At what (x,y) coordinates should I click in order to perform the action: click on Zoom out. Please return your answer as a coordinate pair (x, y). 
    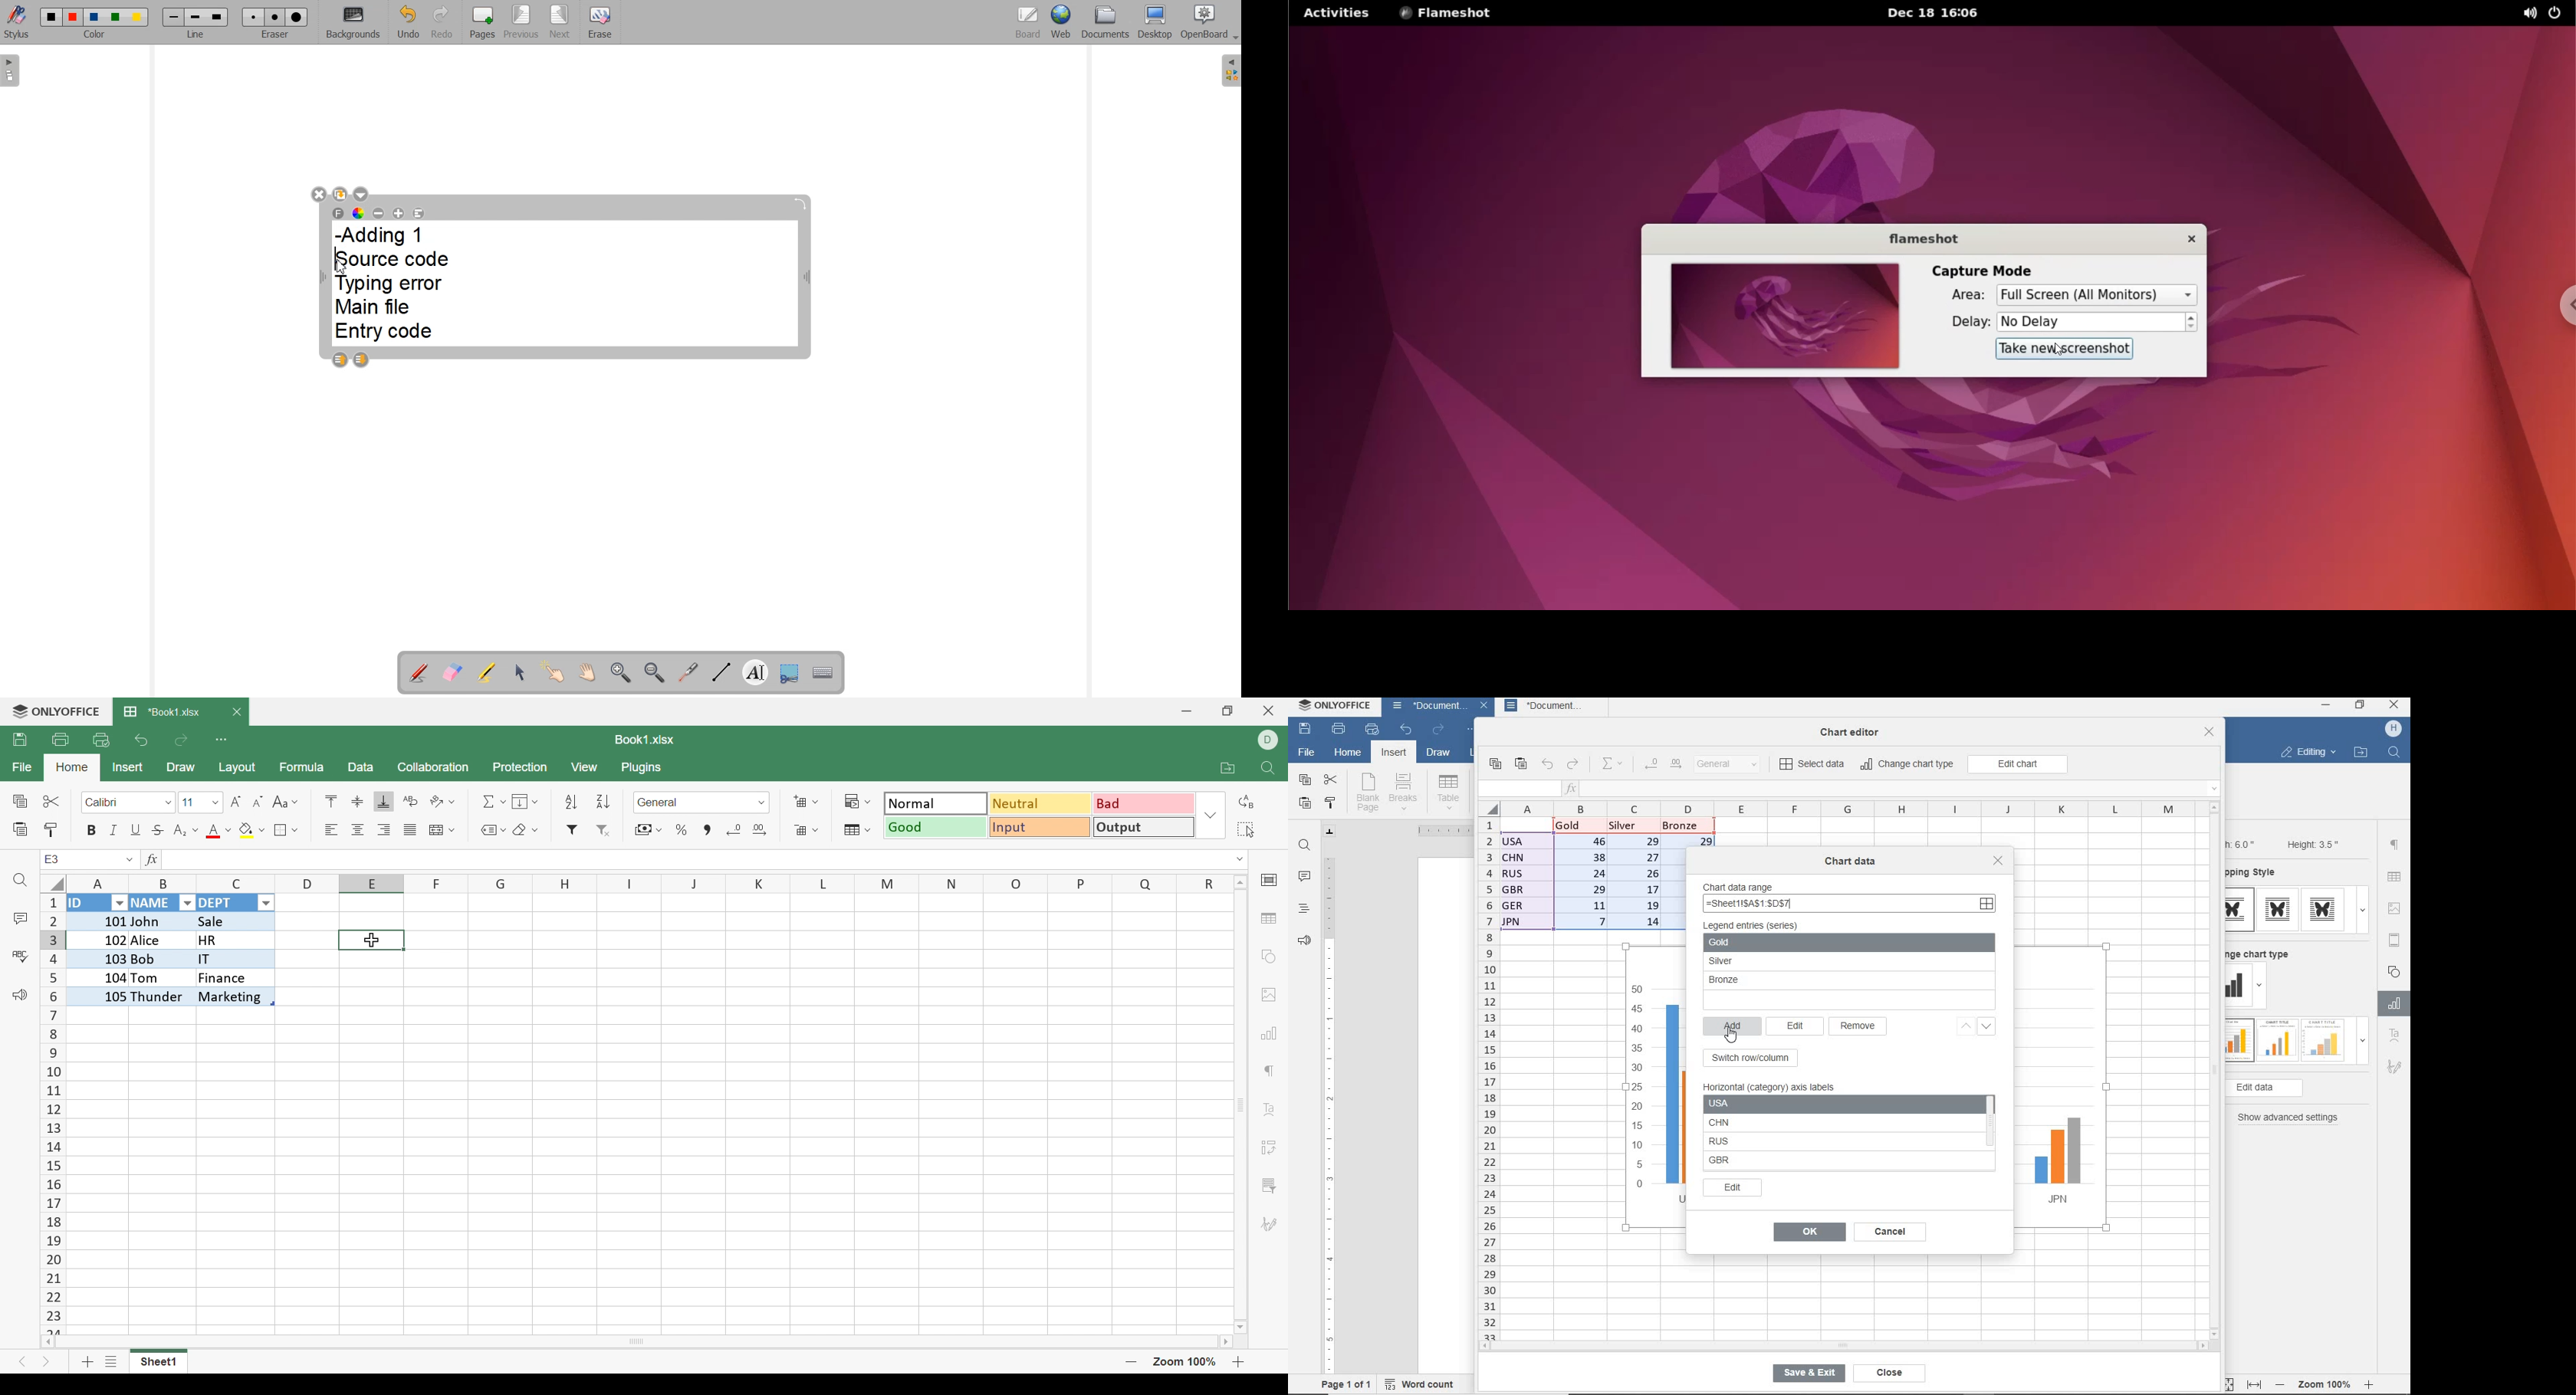
    Looking at the image, I should click on (1133, 1361).